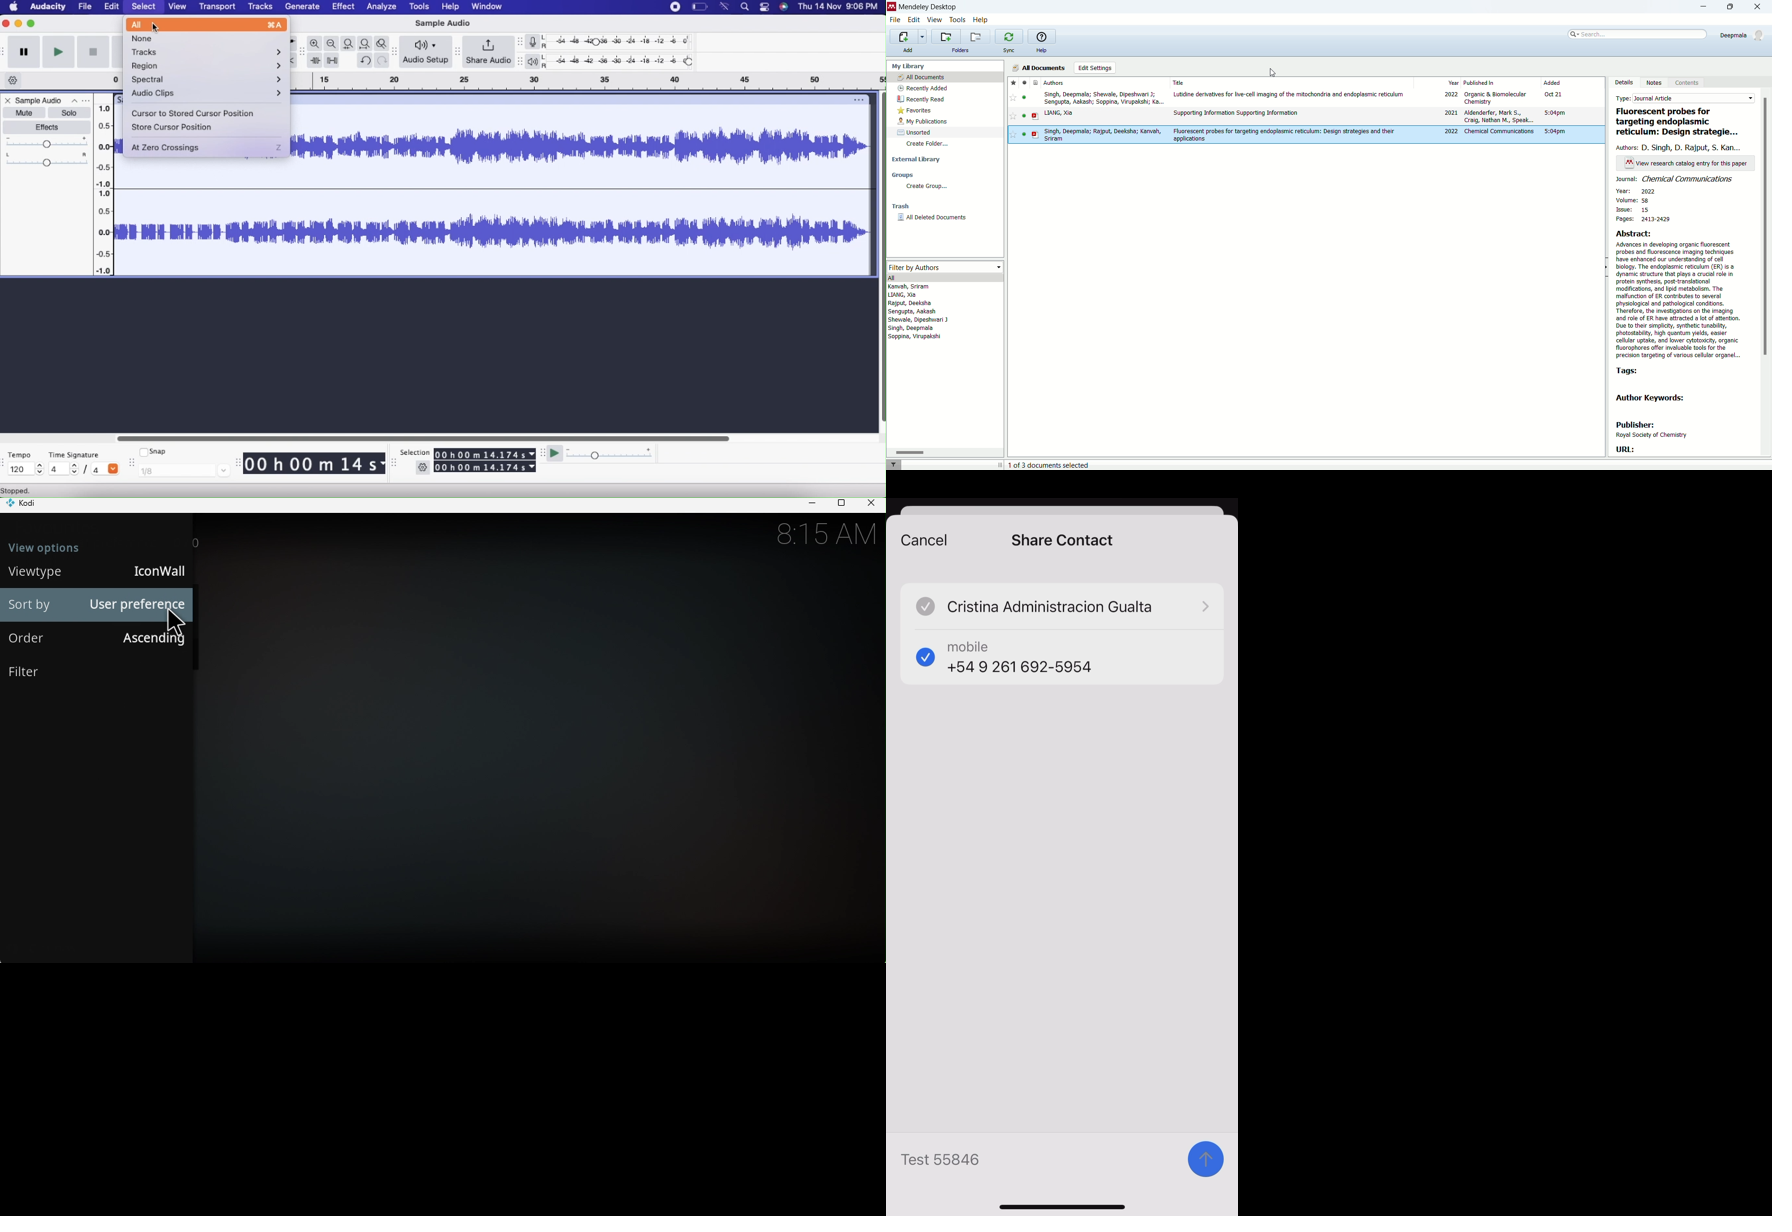  Describe the element at coordinates (786, 7) in the screenshot. I see `Siri` at that location.